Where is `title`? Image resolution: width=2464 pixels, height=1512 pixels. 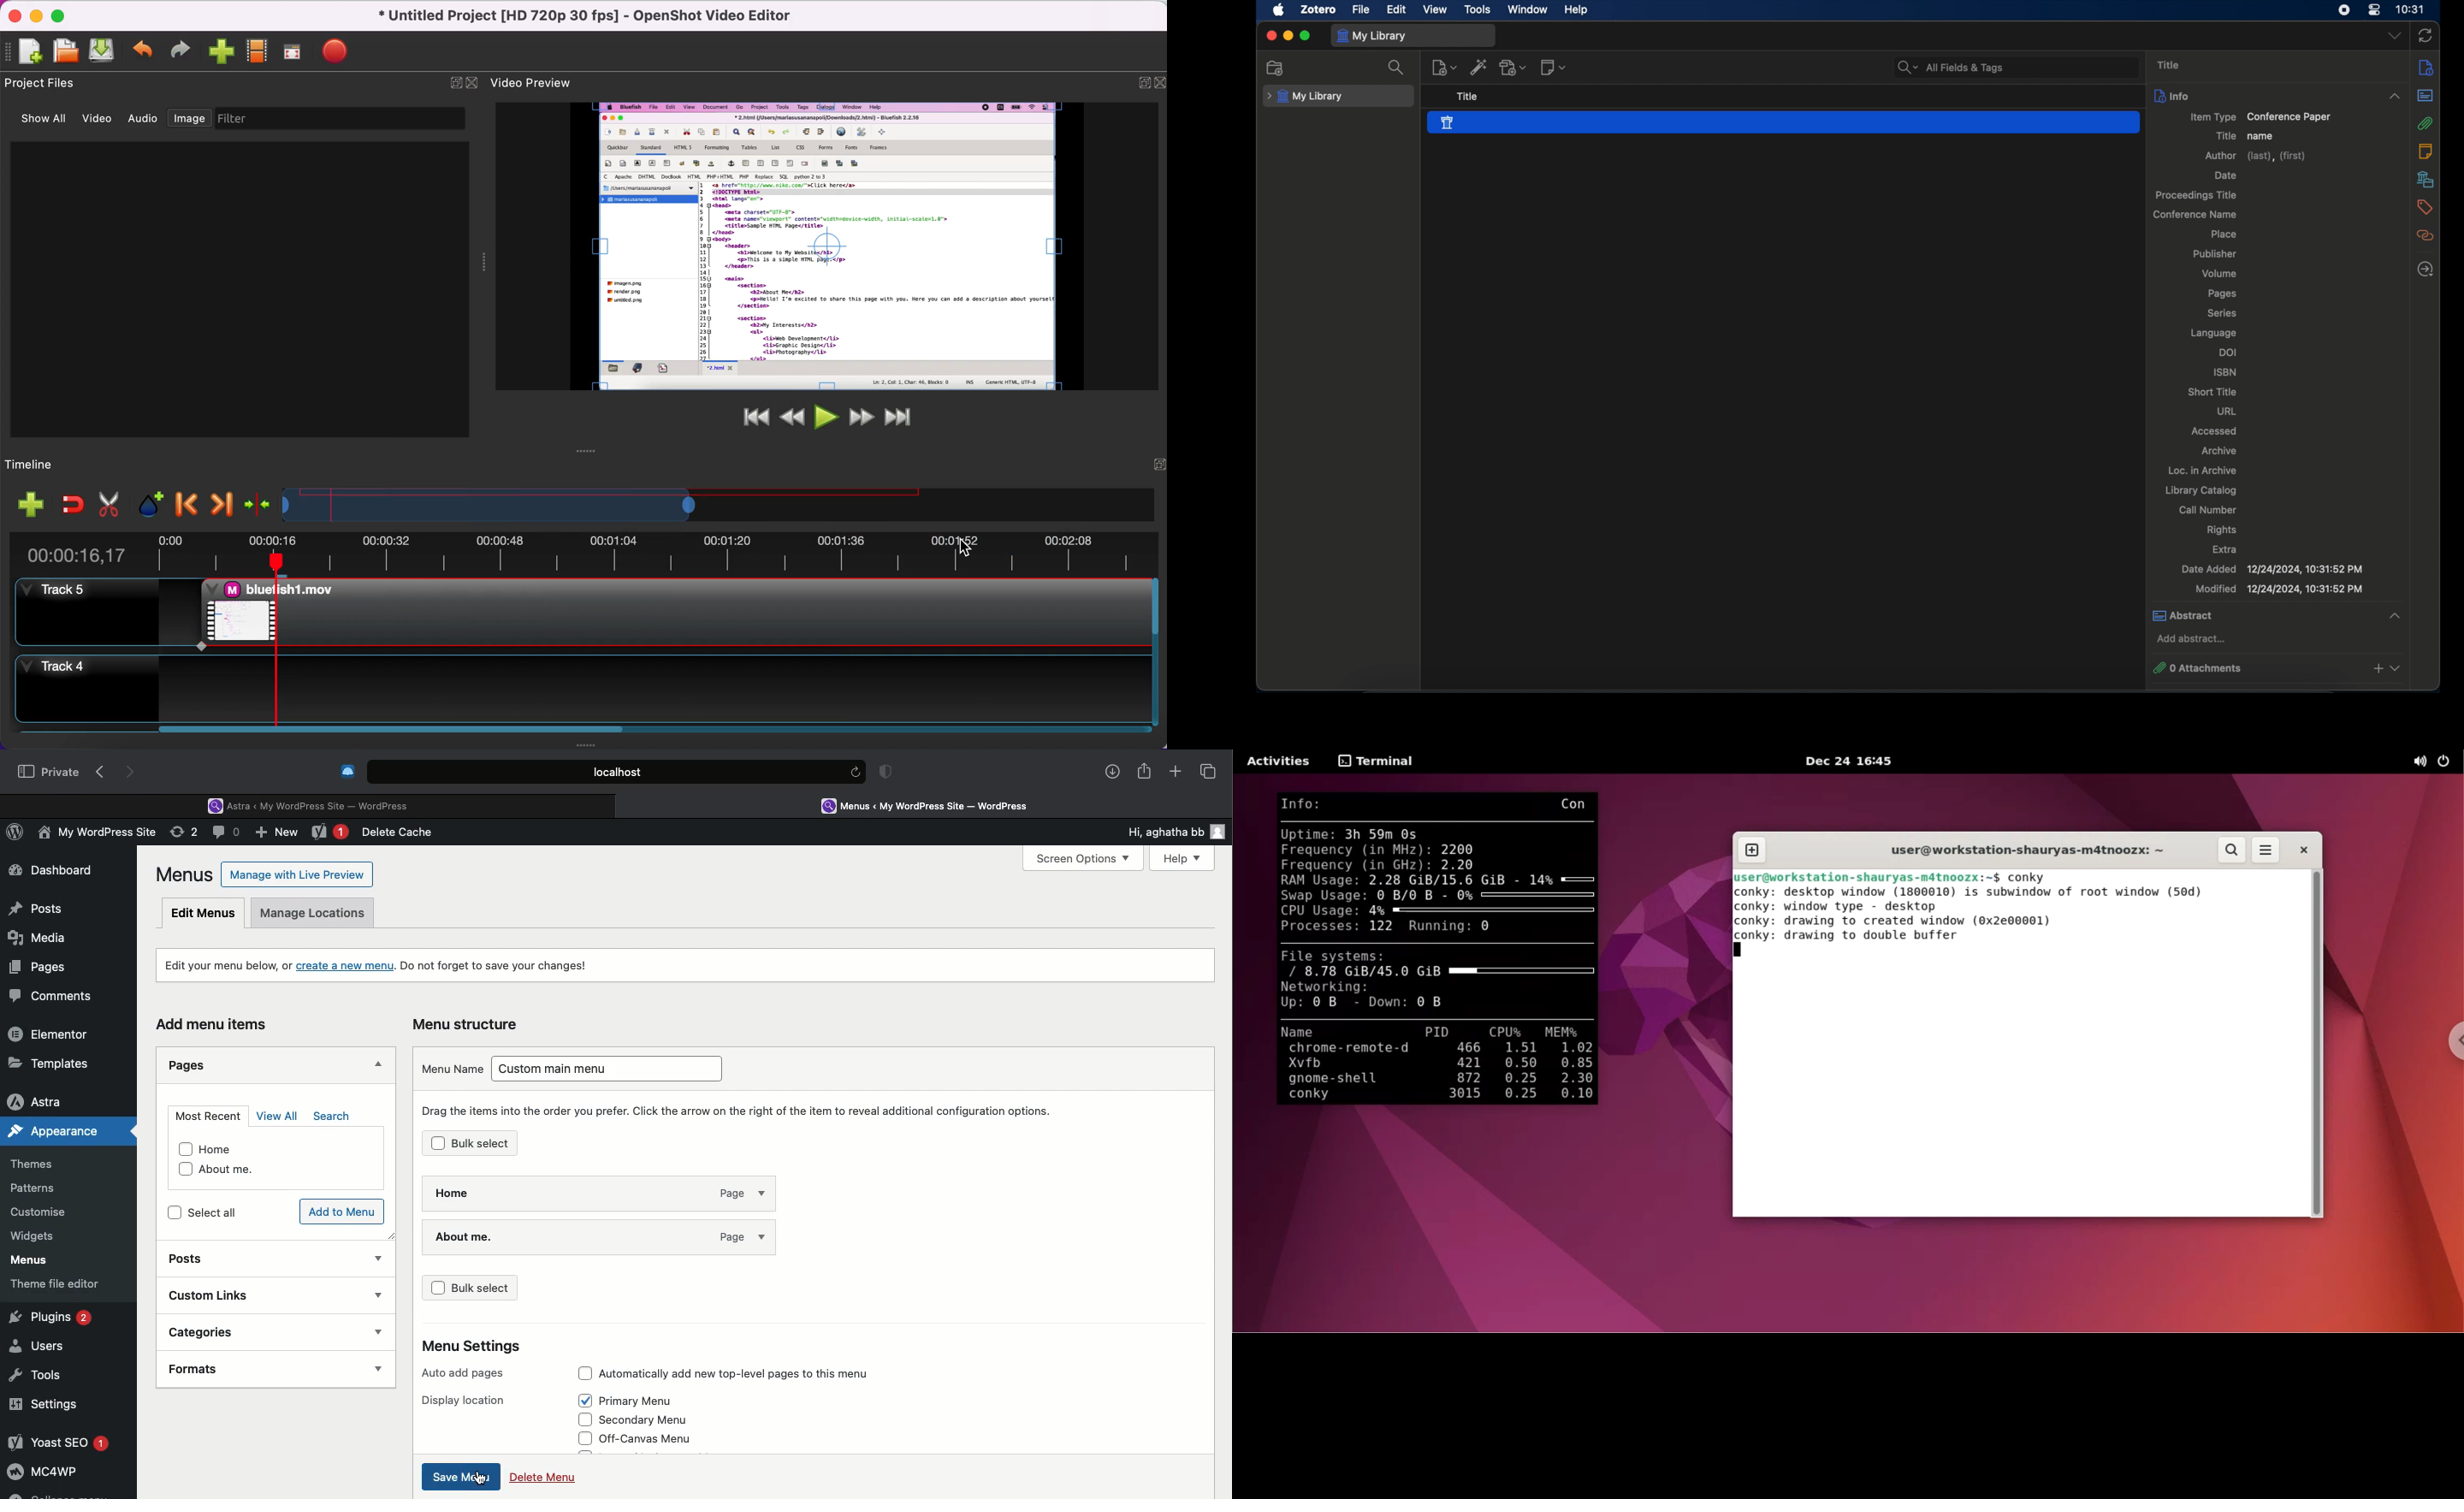 title is located at coordinates (2225, 135).